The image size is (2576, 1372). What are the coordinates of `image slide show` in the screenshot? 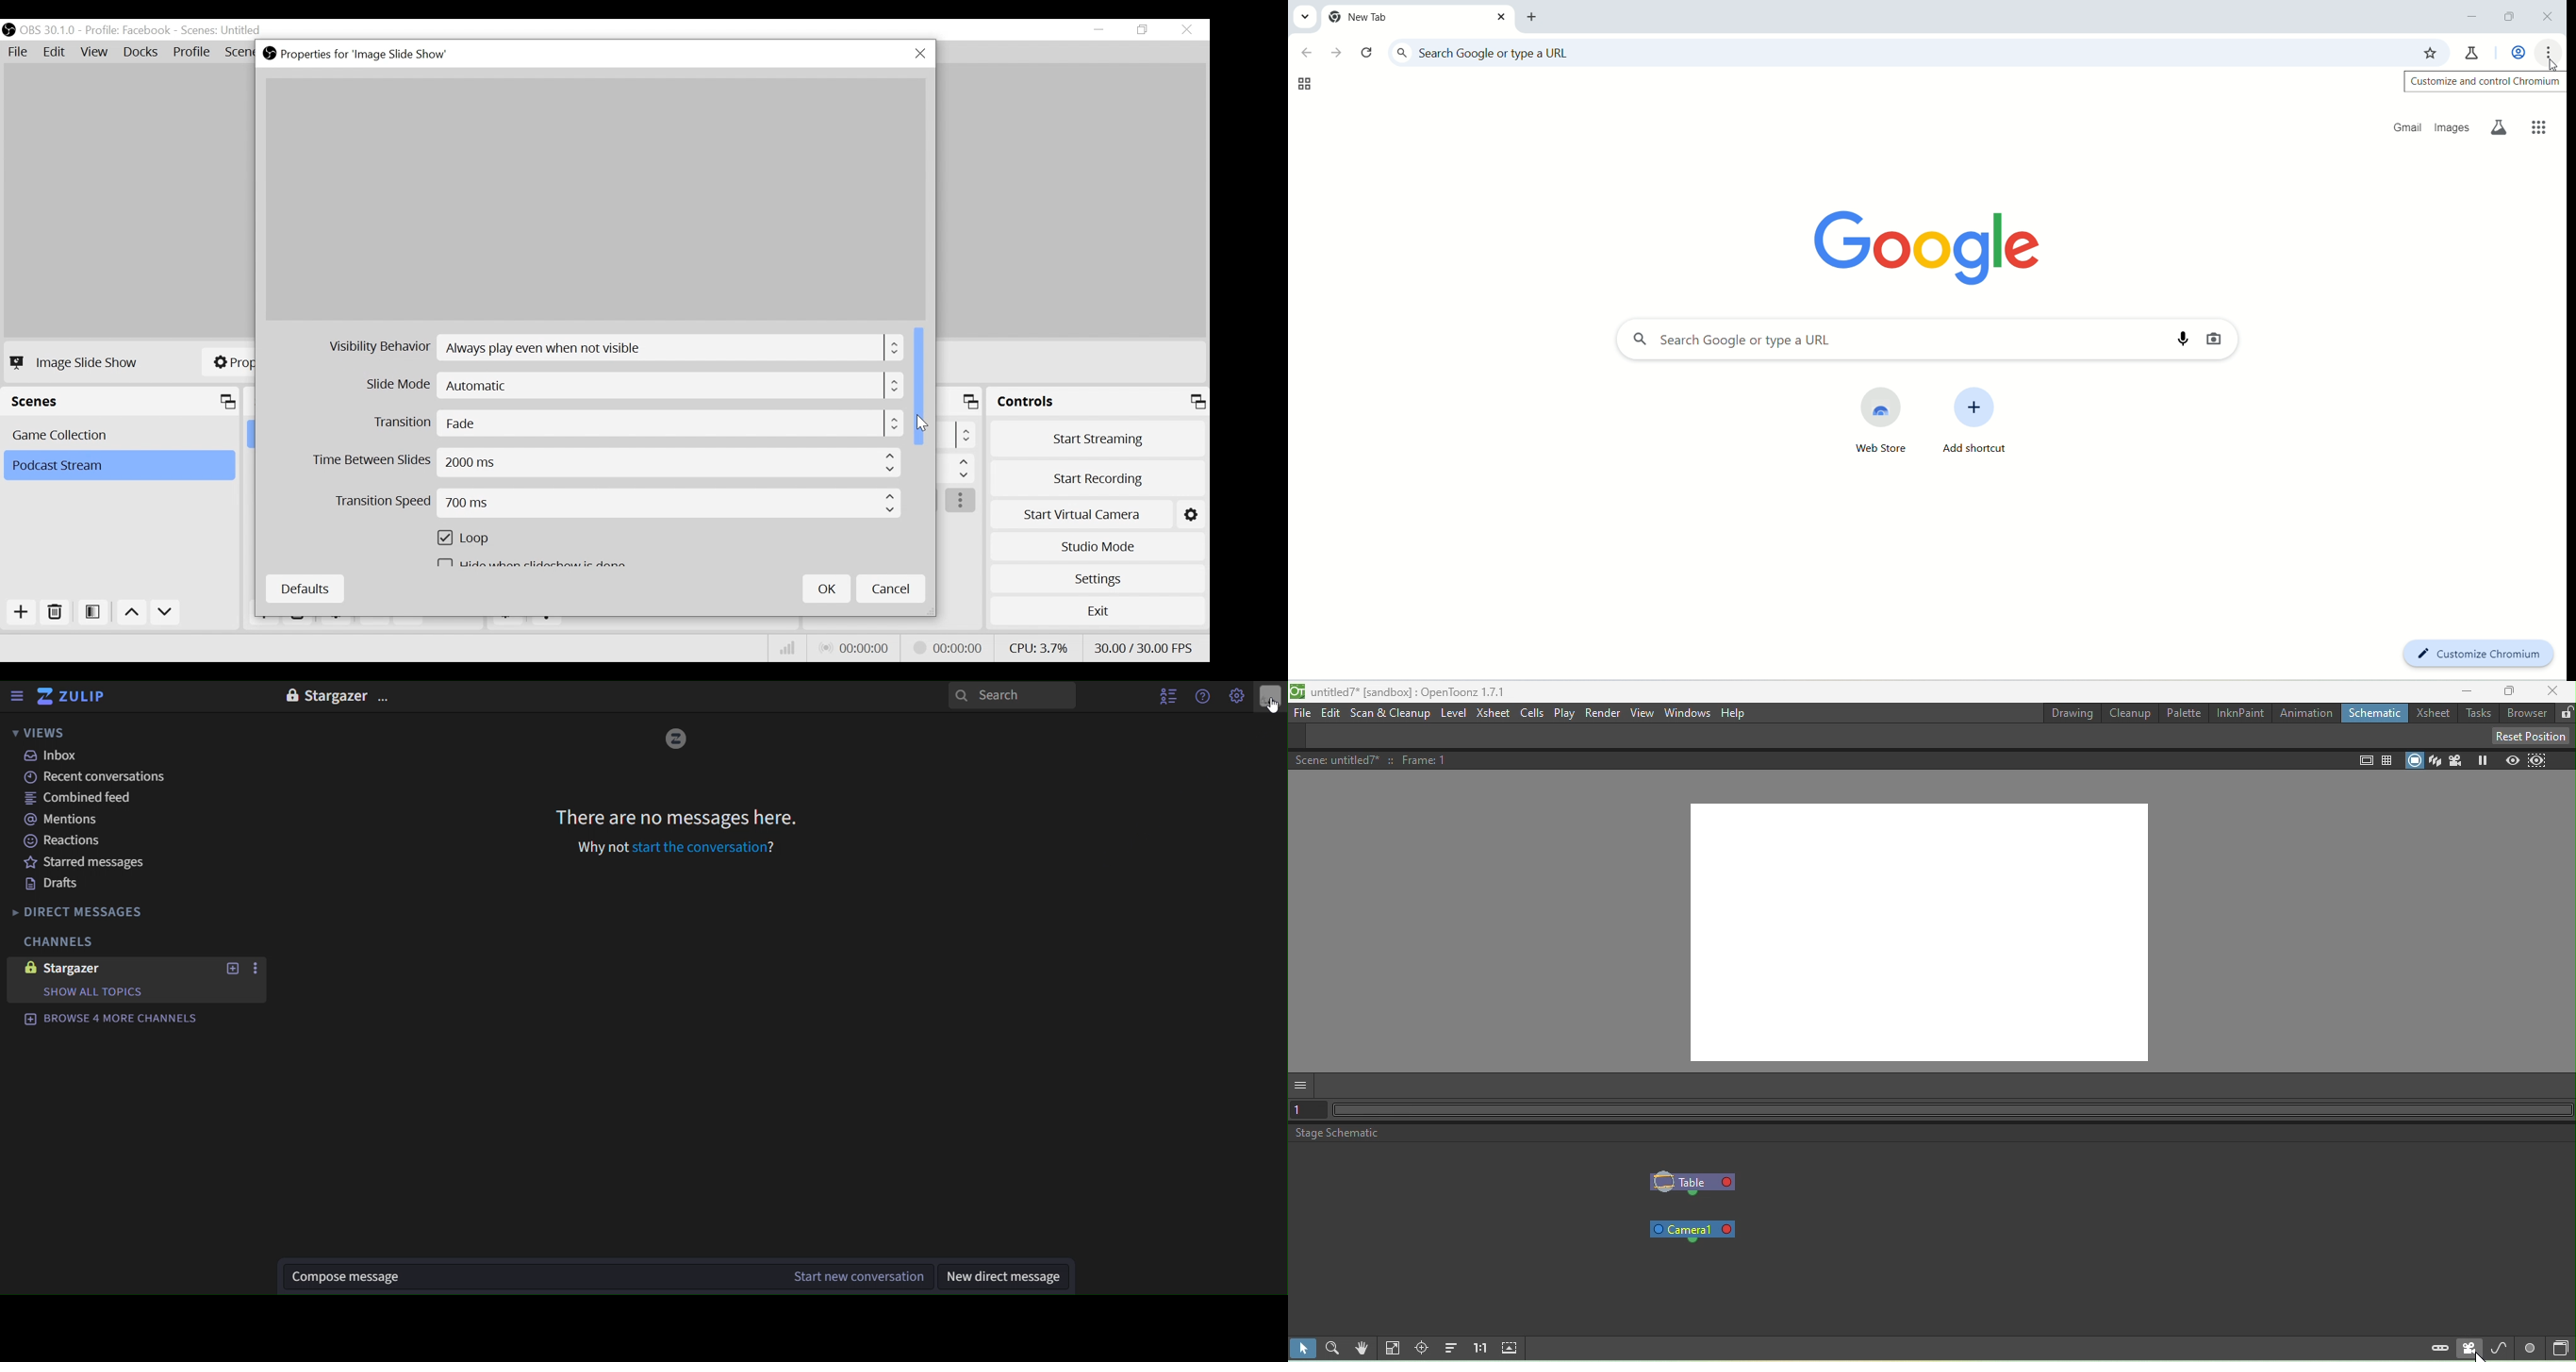 It's located at (77, 362).